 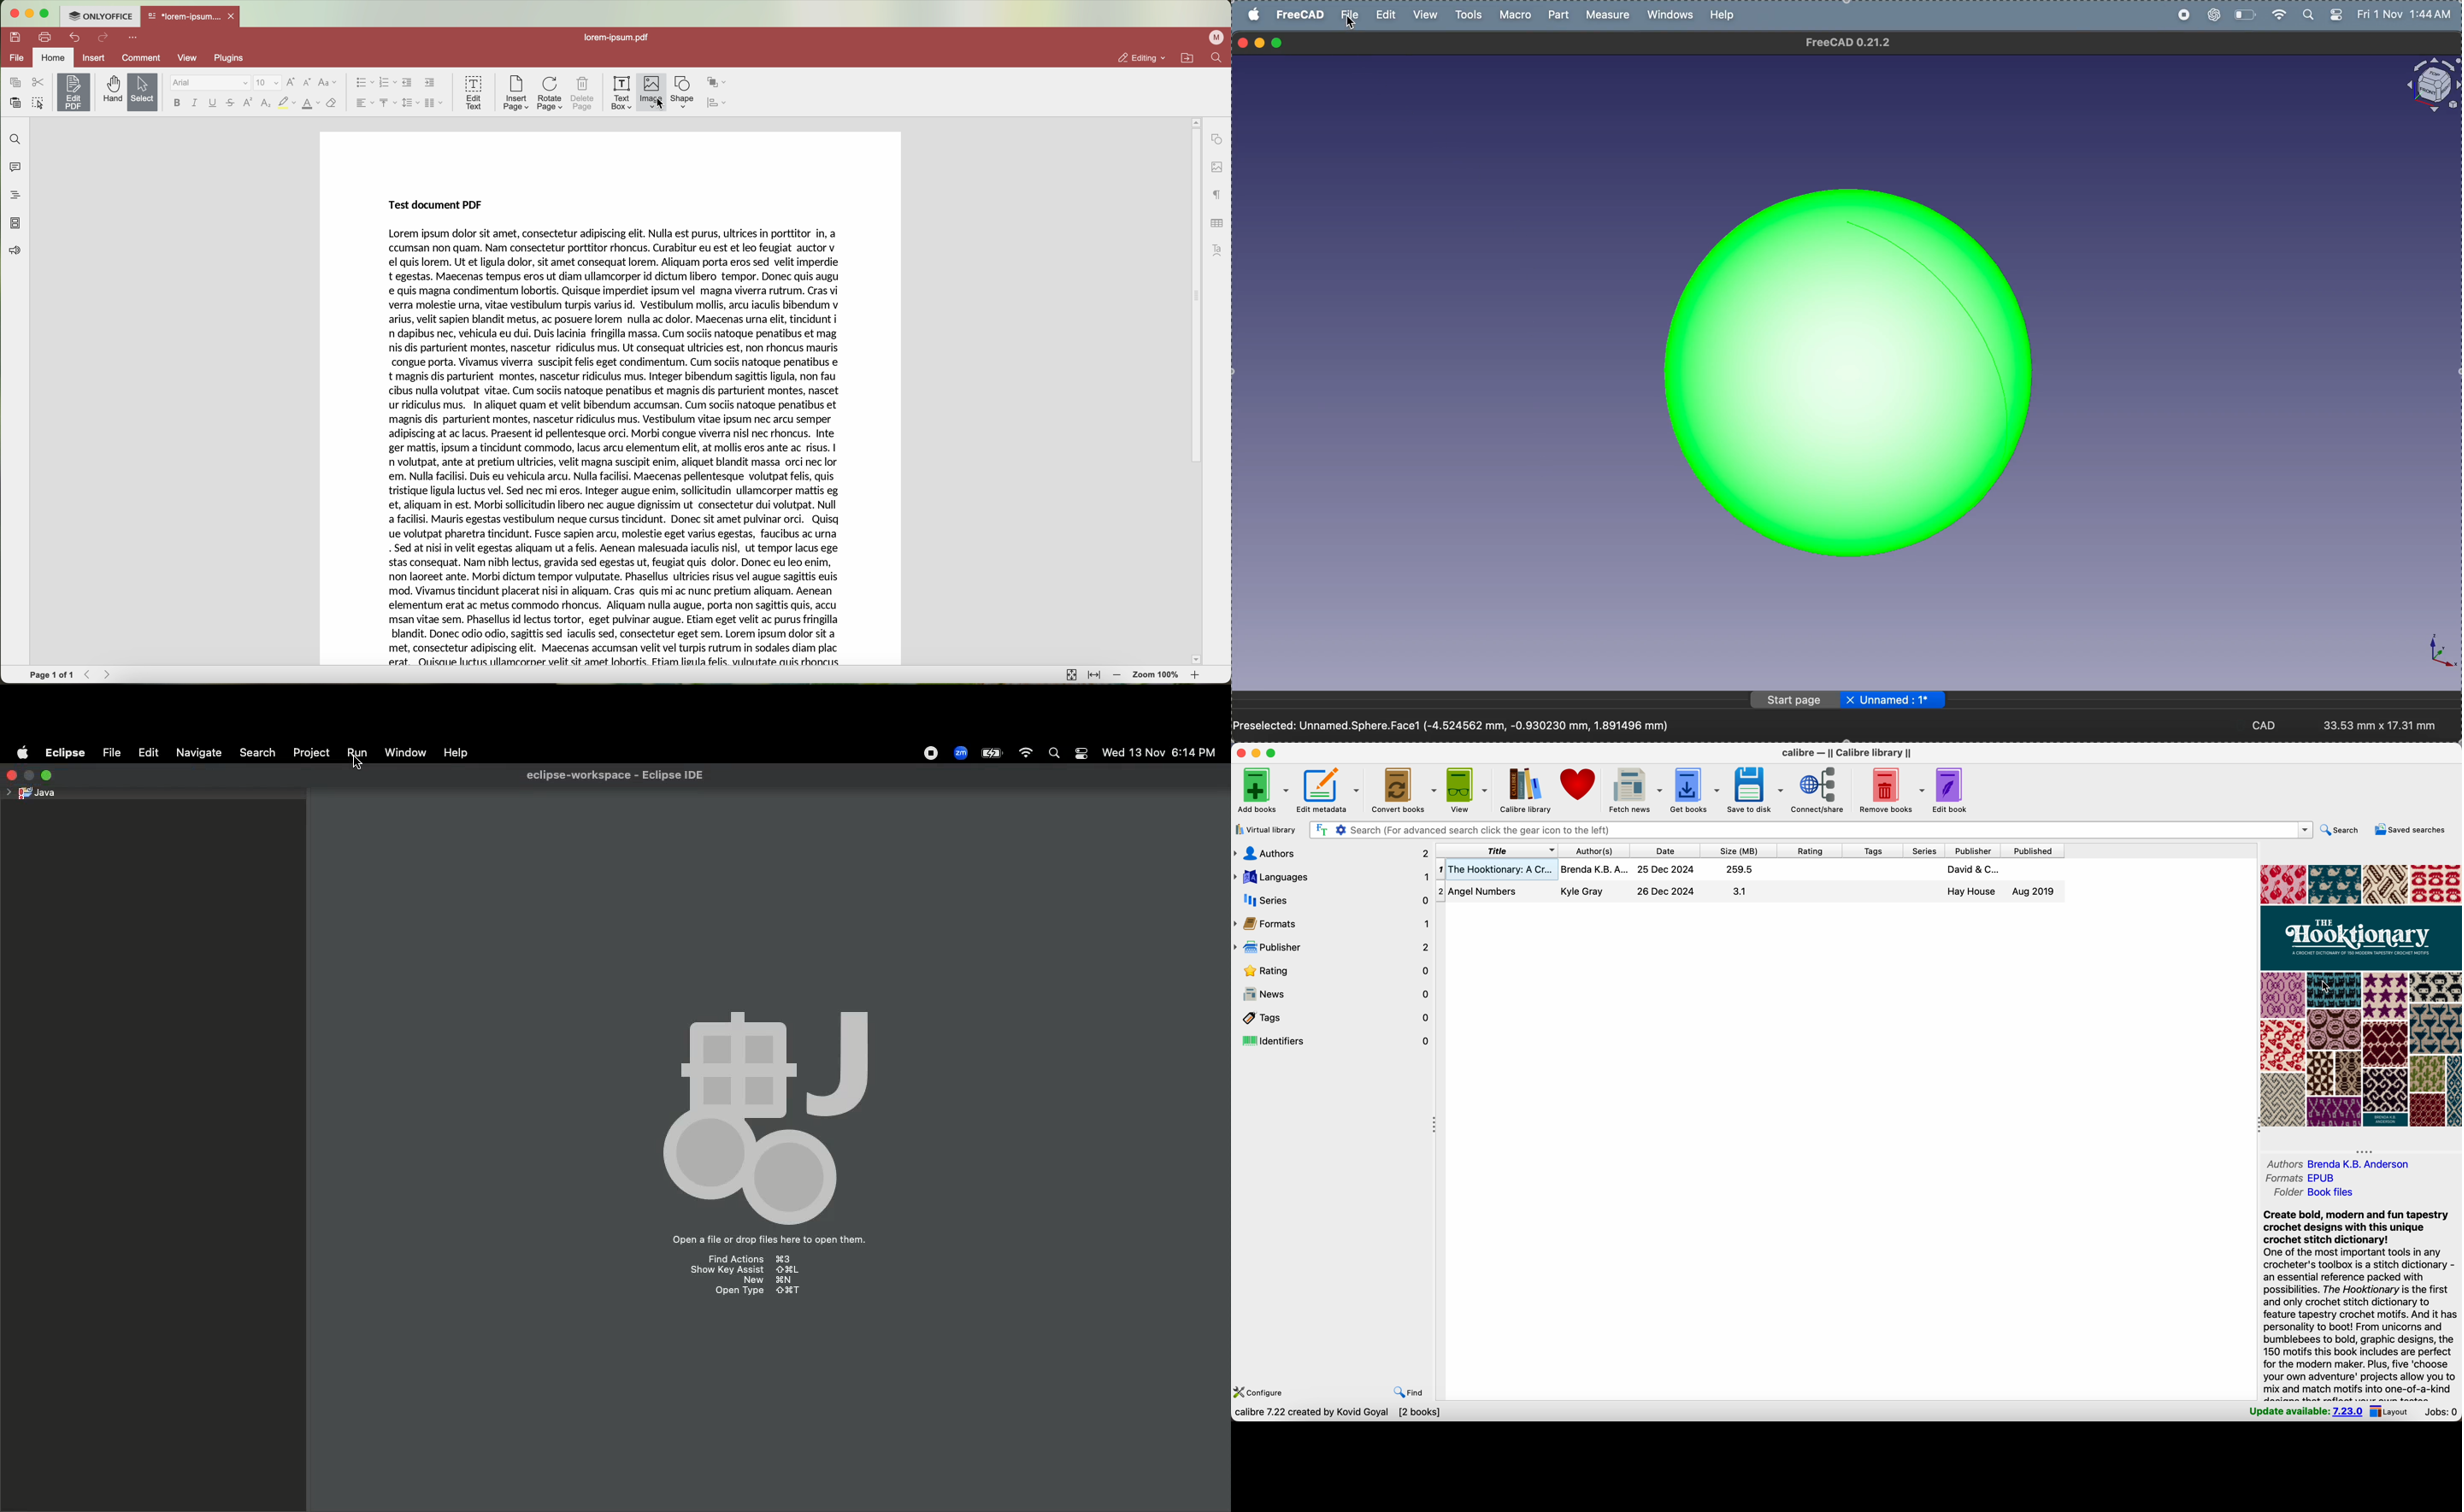 I want to click on edit, so click(x=1387, y=14).